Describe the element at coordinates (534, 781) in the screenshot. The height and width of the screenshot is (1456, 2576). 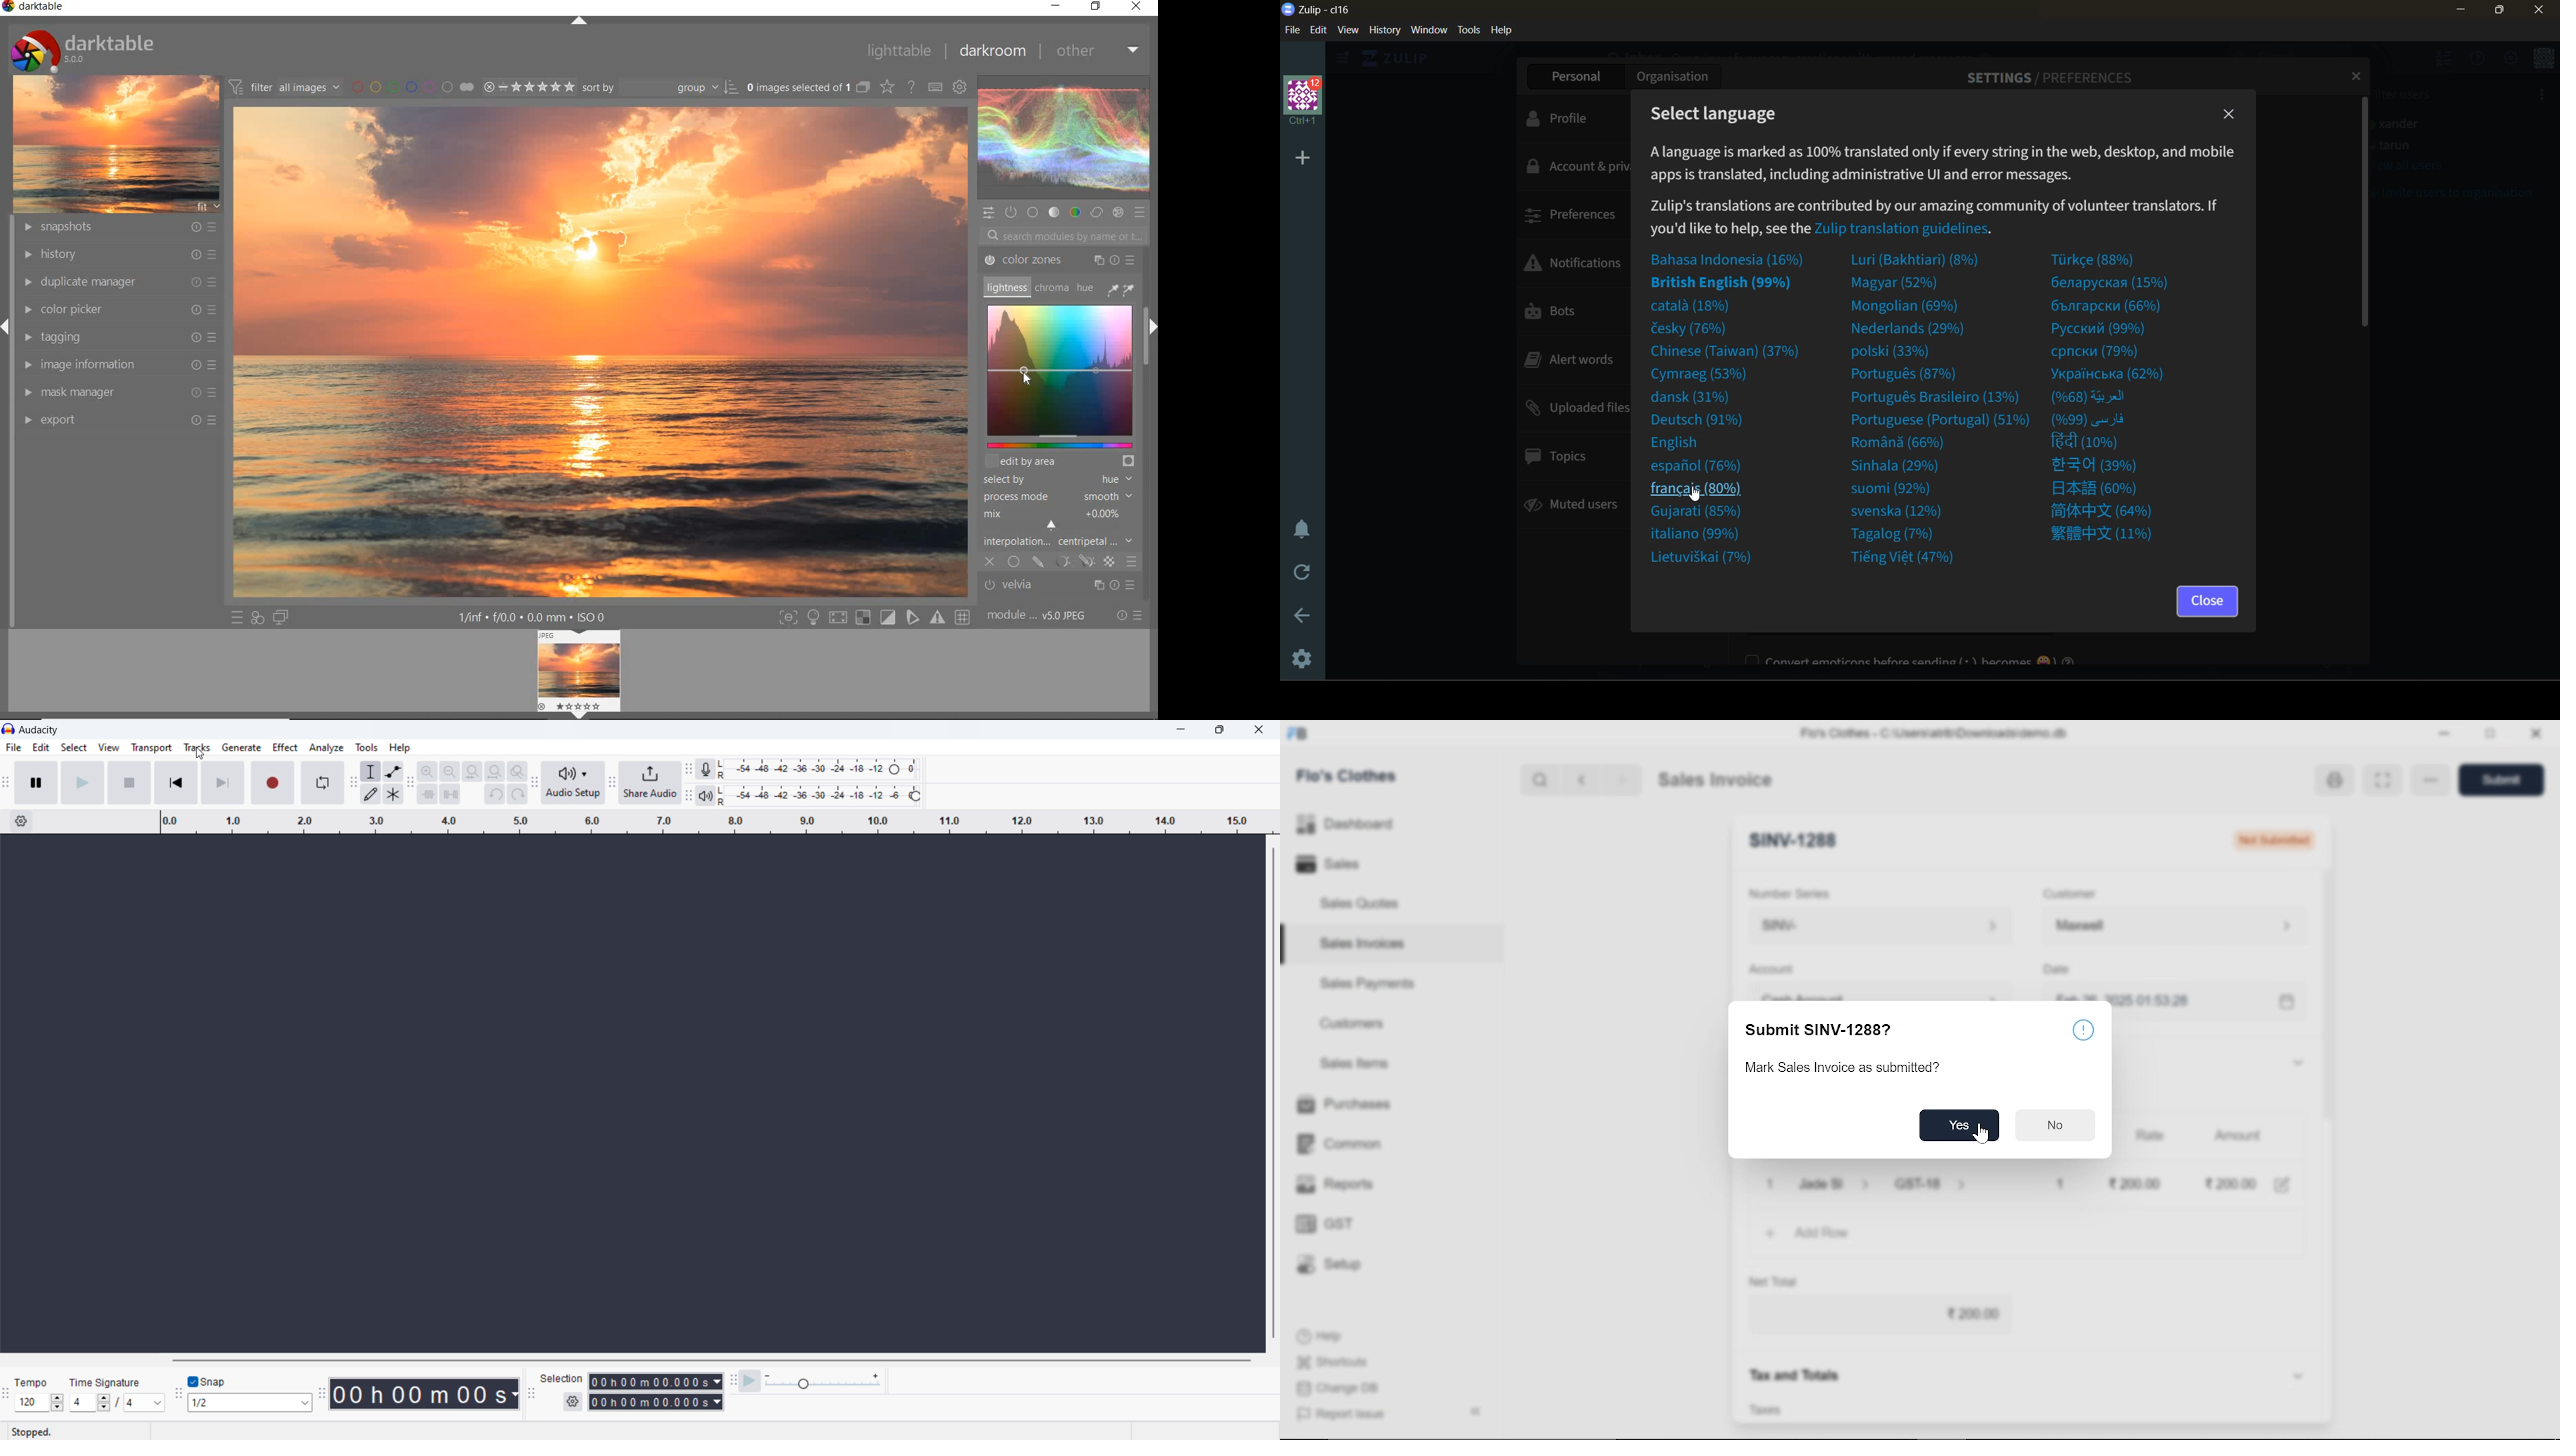
I see `audio setup toolbar` at that location.